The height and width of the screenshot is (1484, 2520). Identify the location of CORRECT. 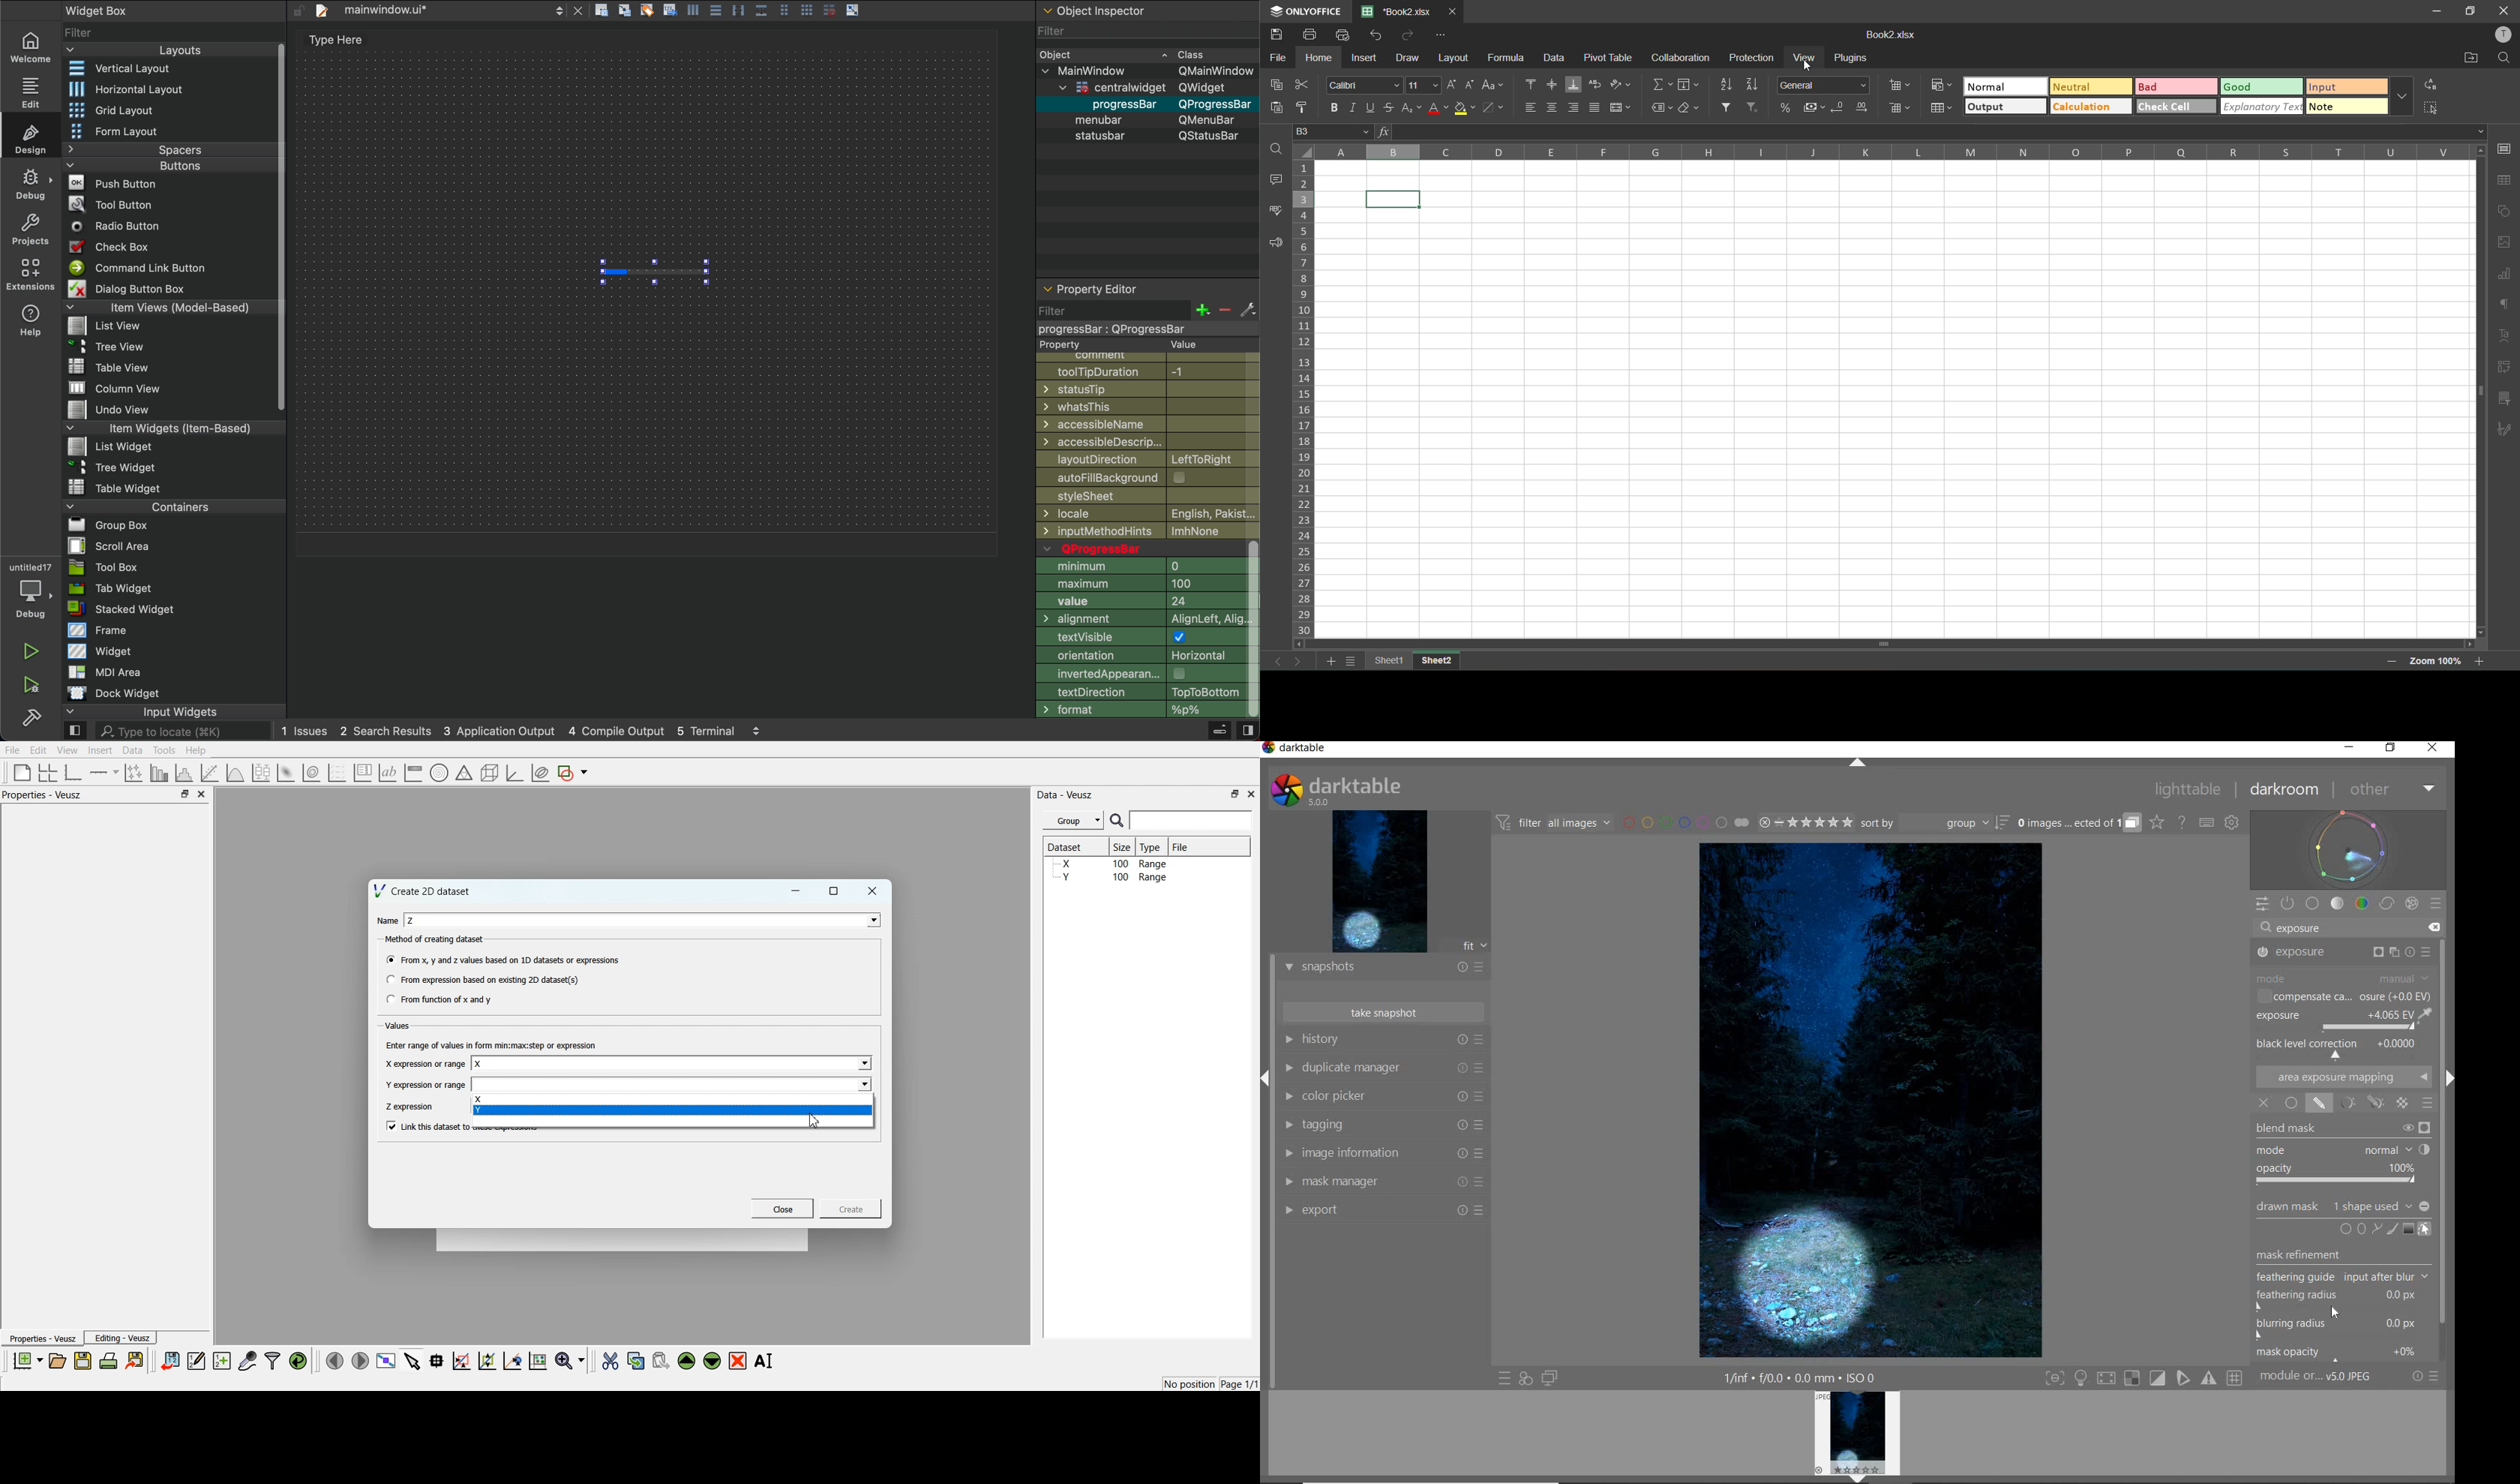
(2388, 903).